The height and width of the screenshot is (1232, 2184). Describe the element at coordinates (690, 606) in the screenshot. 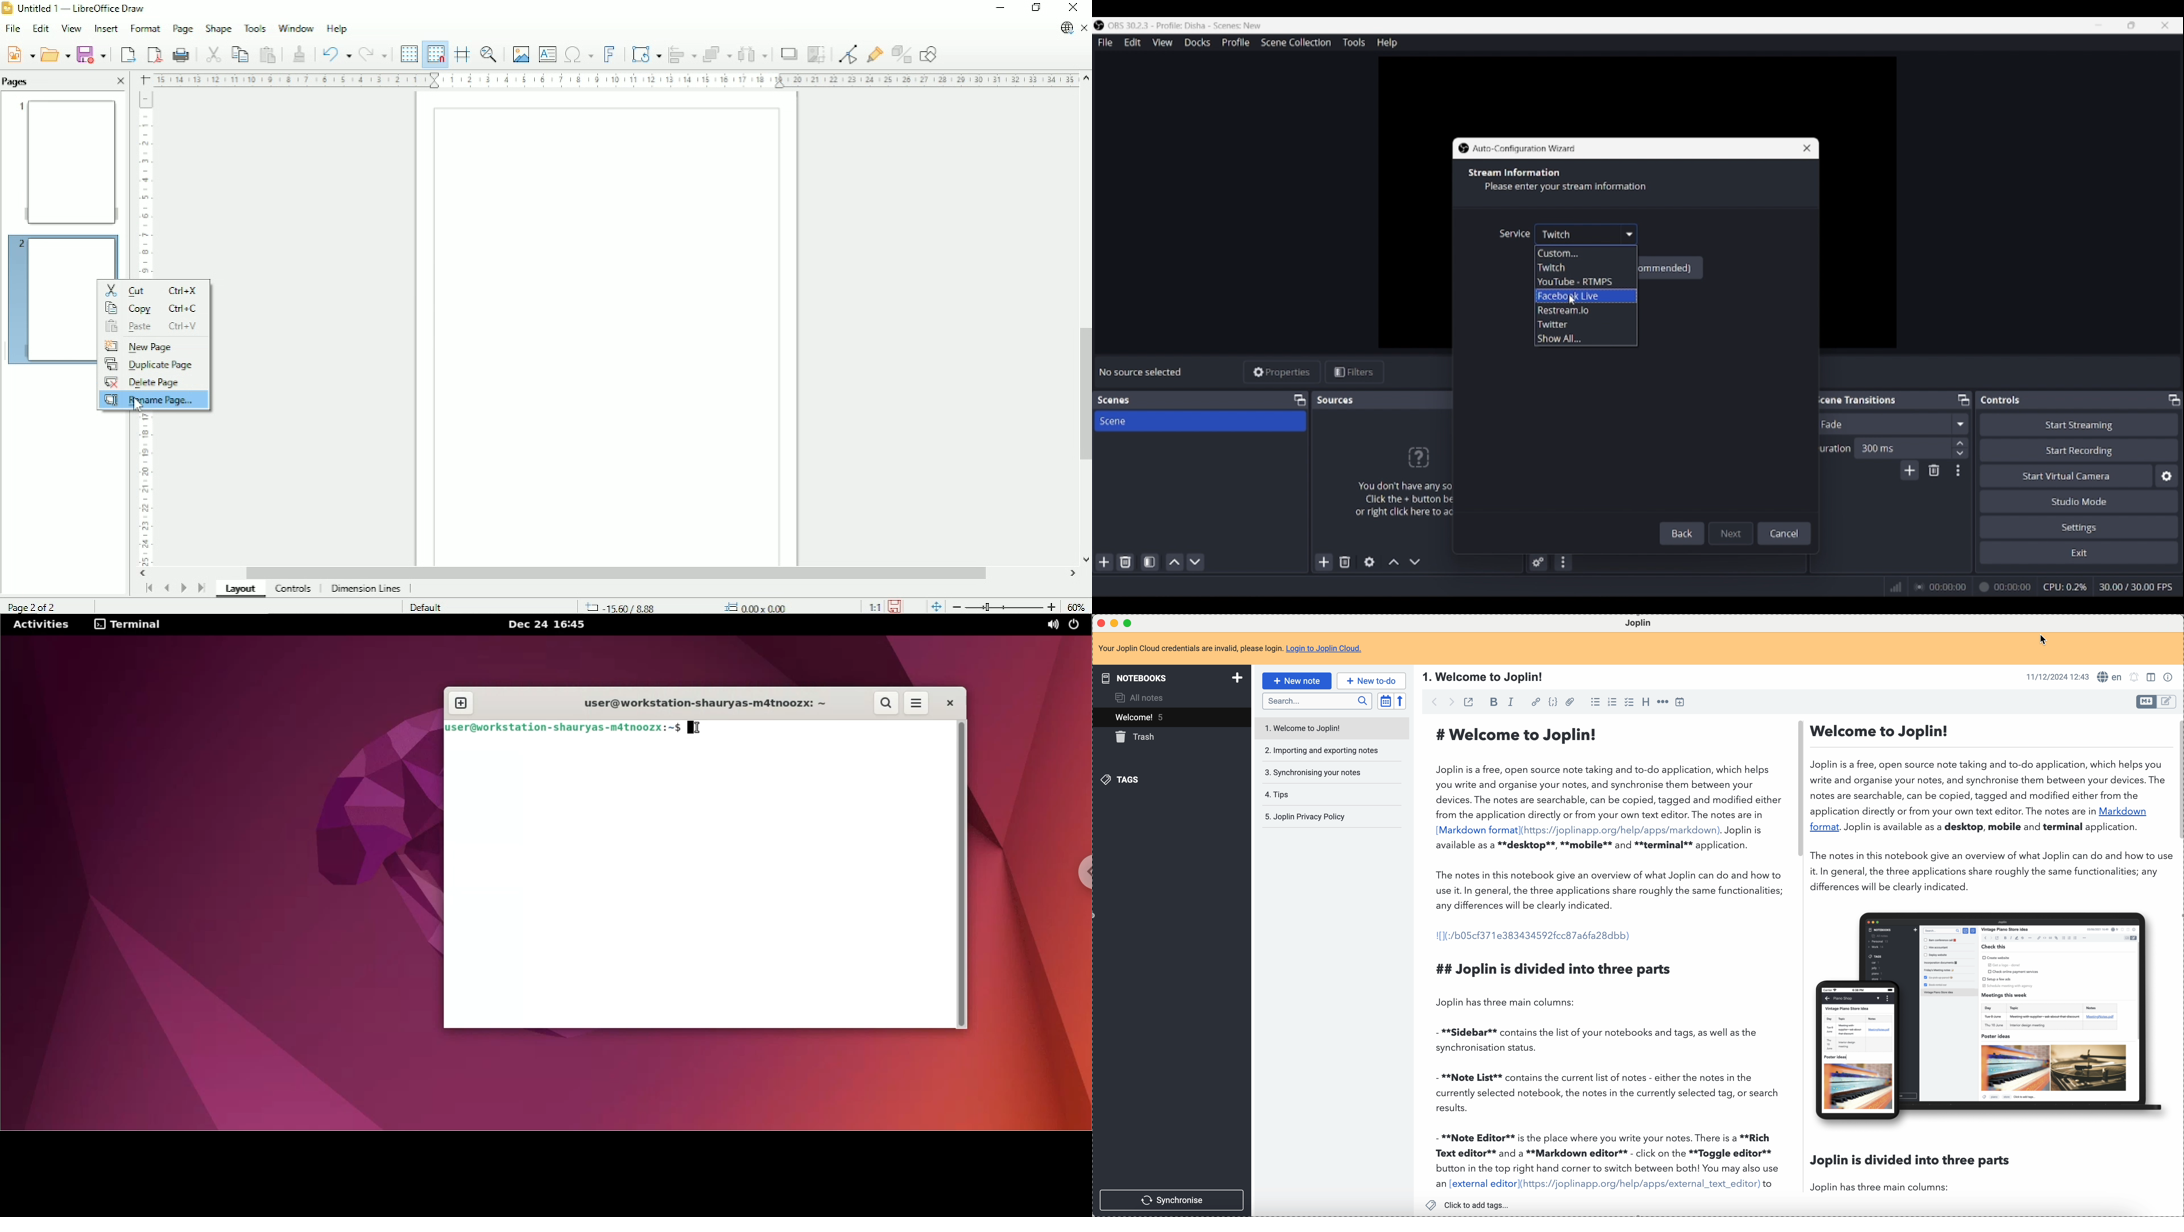

I see `Cursor position` at that location.